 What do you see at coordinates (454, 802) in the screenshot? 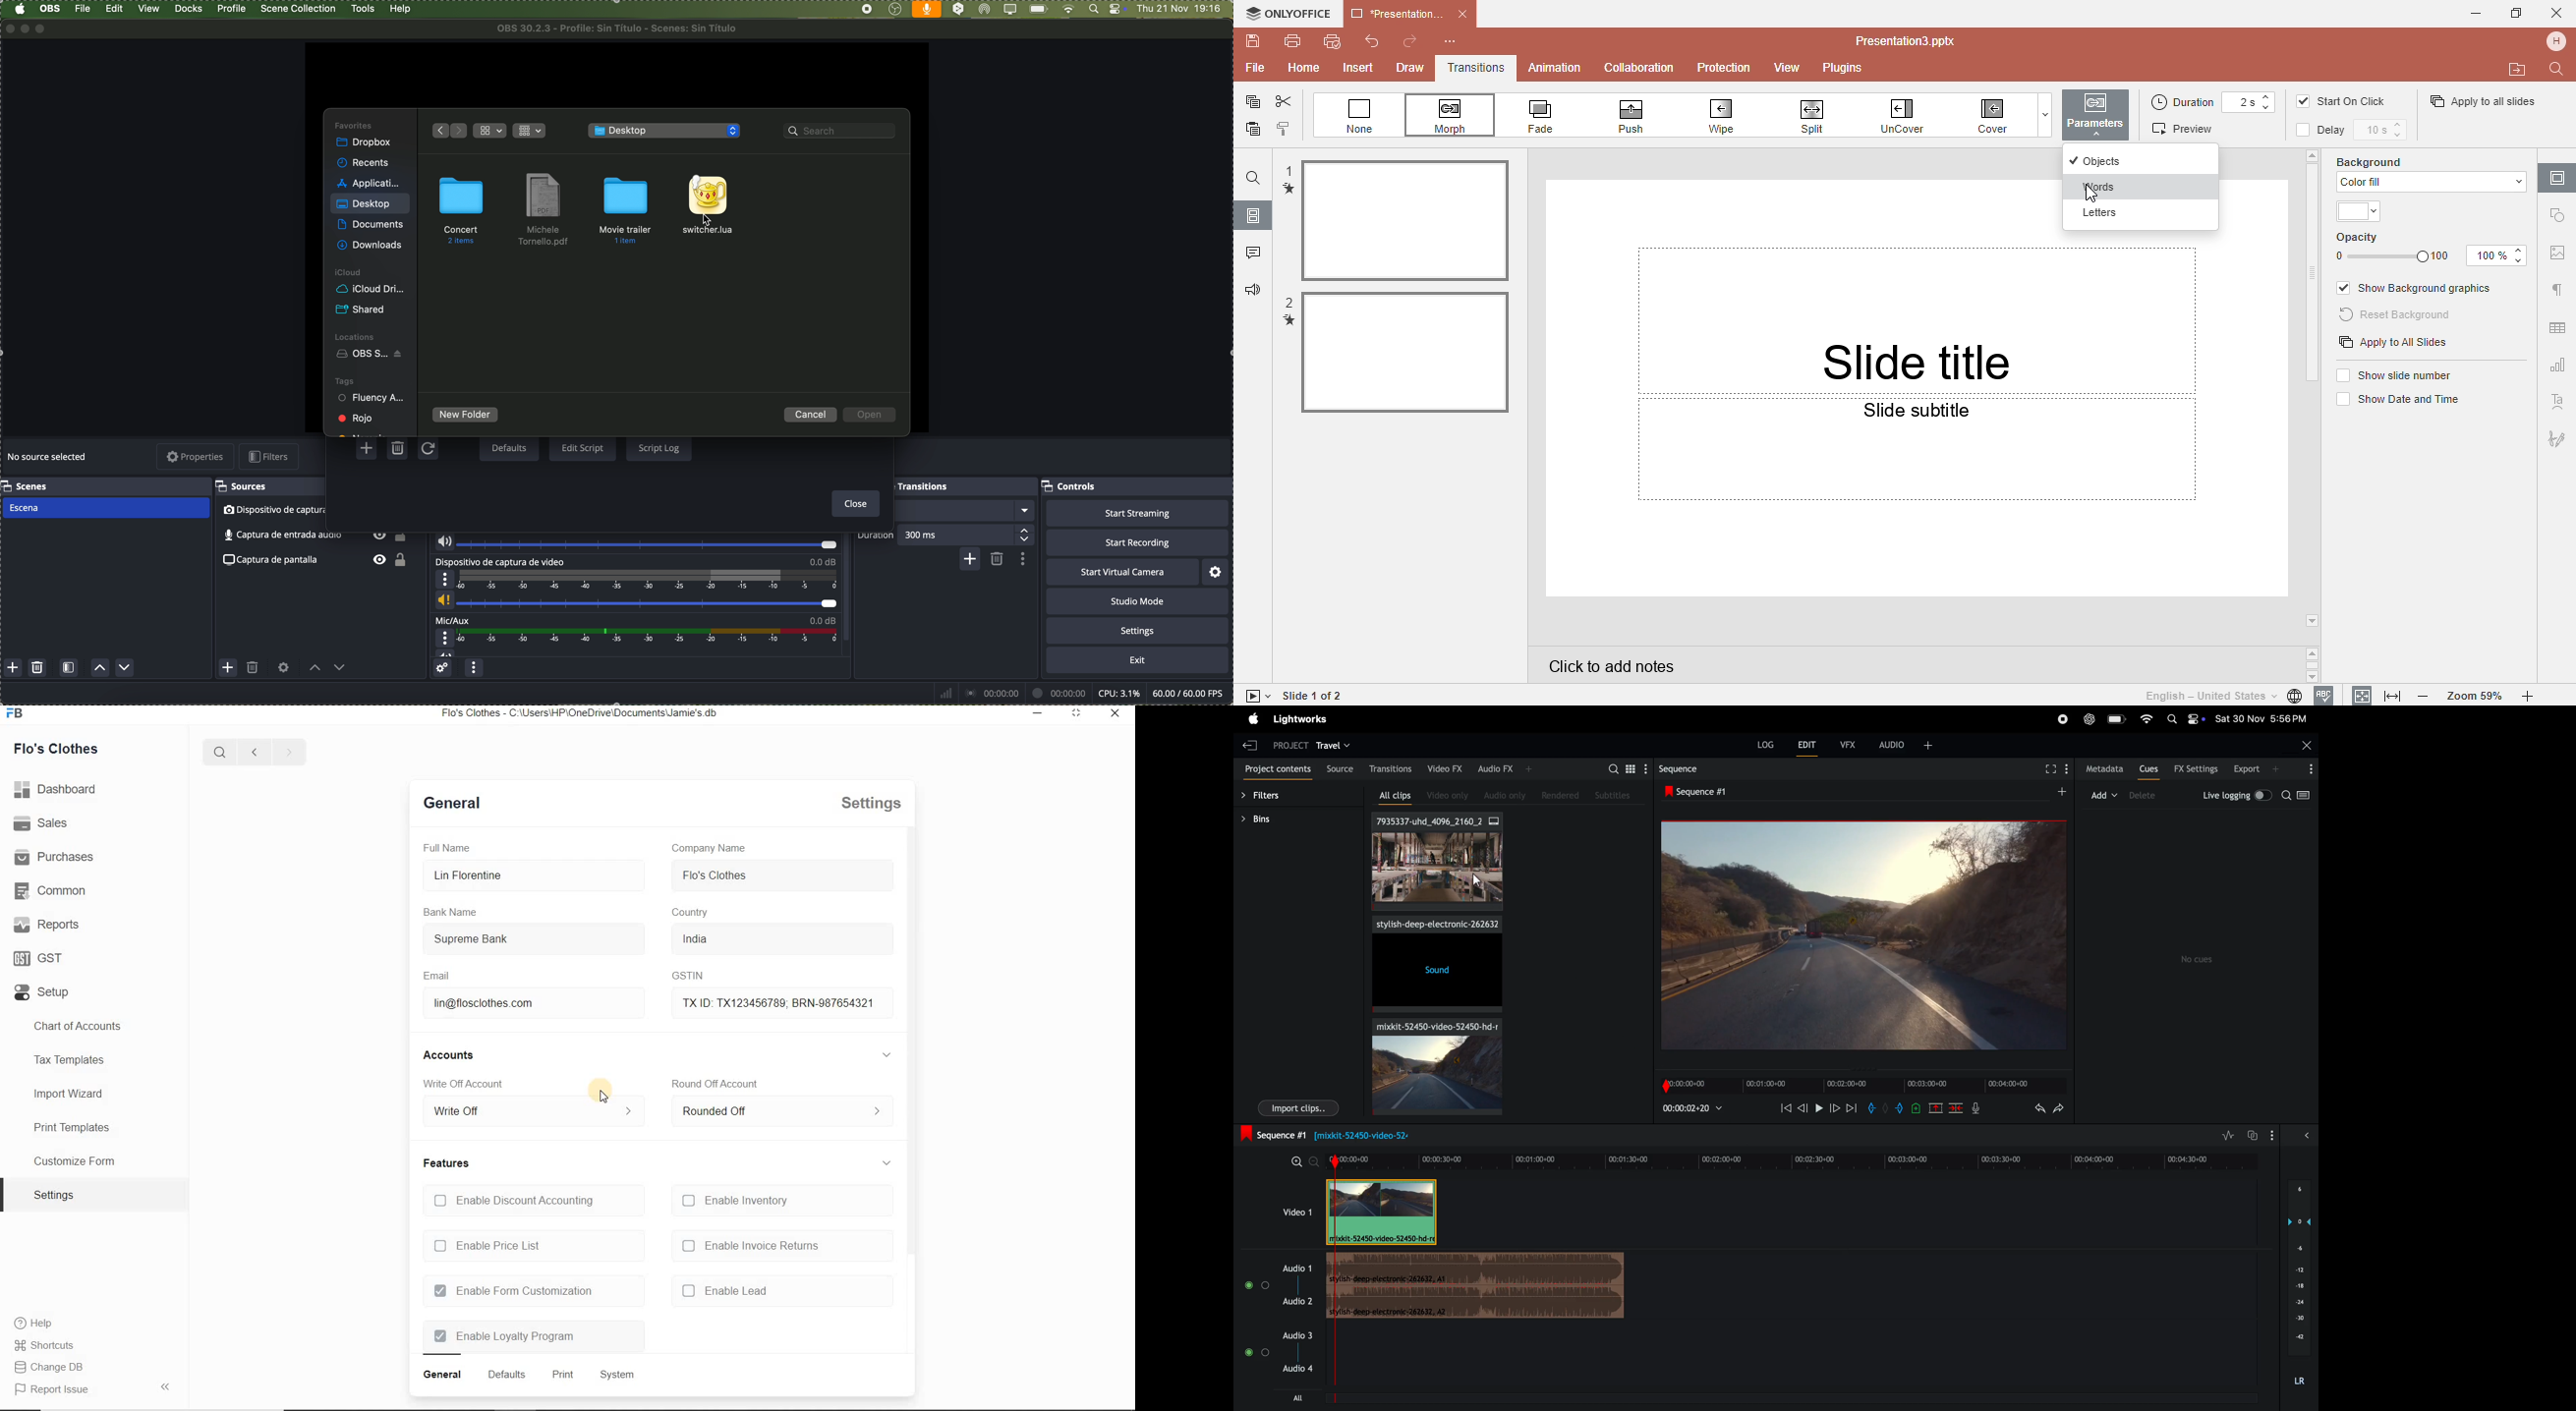
I see `Defaults` at bounding box center [454, 802].